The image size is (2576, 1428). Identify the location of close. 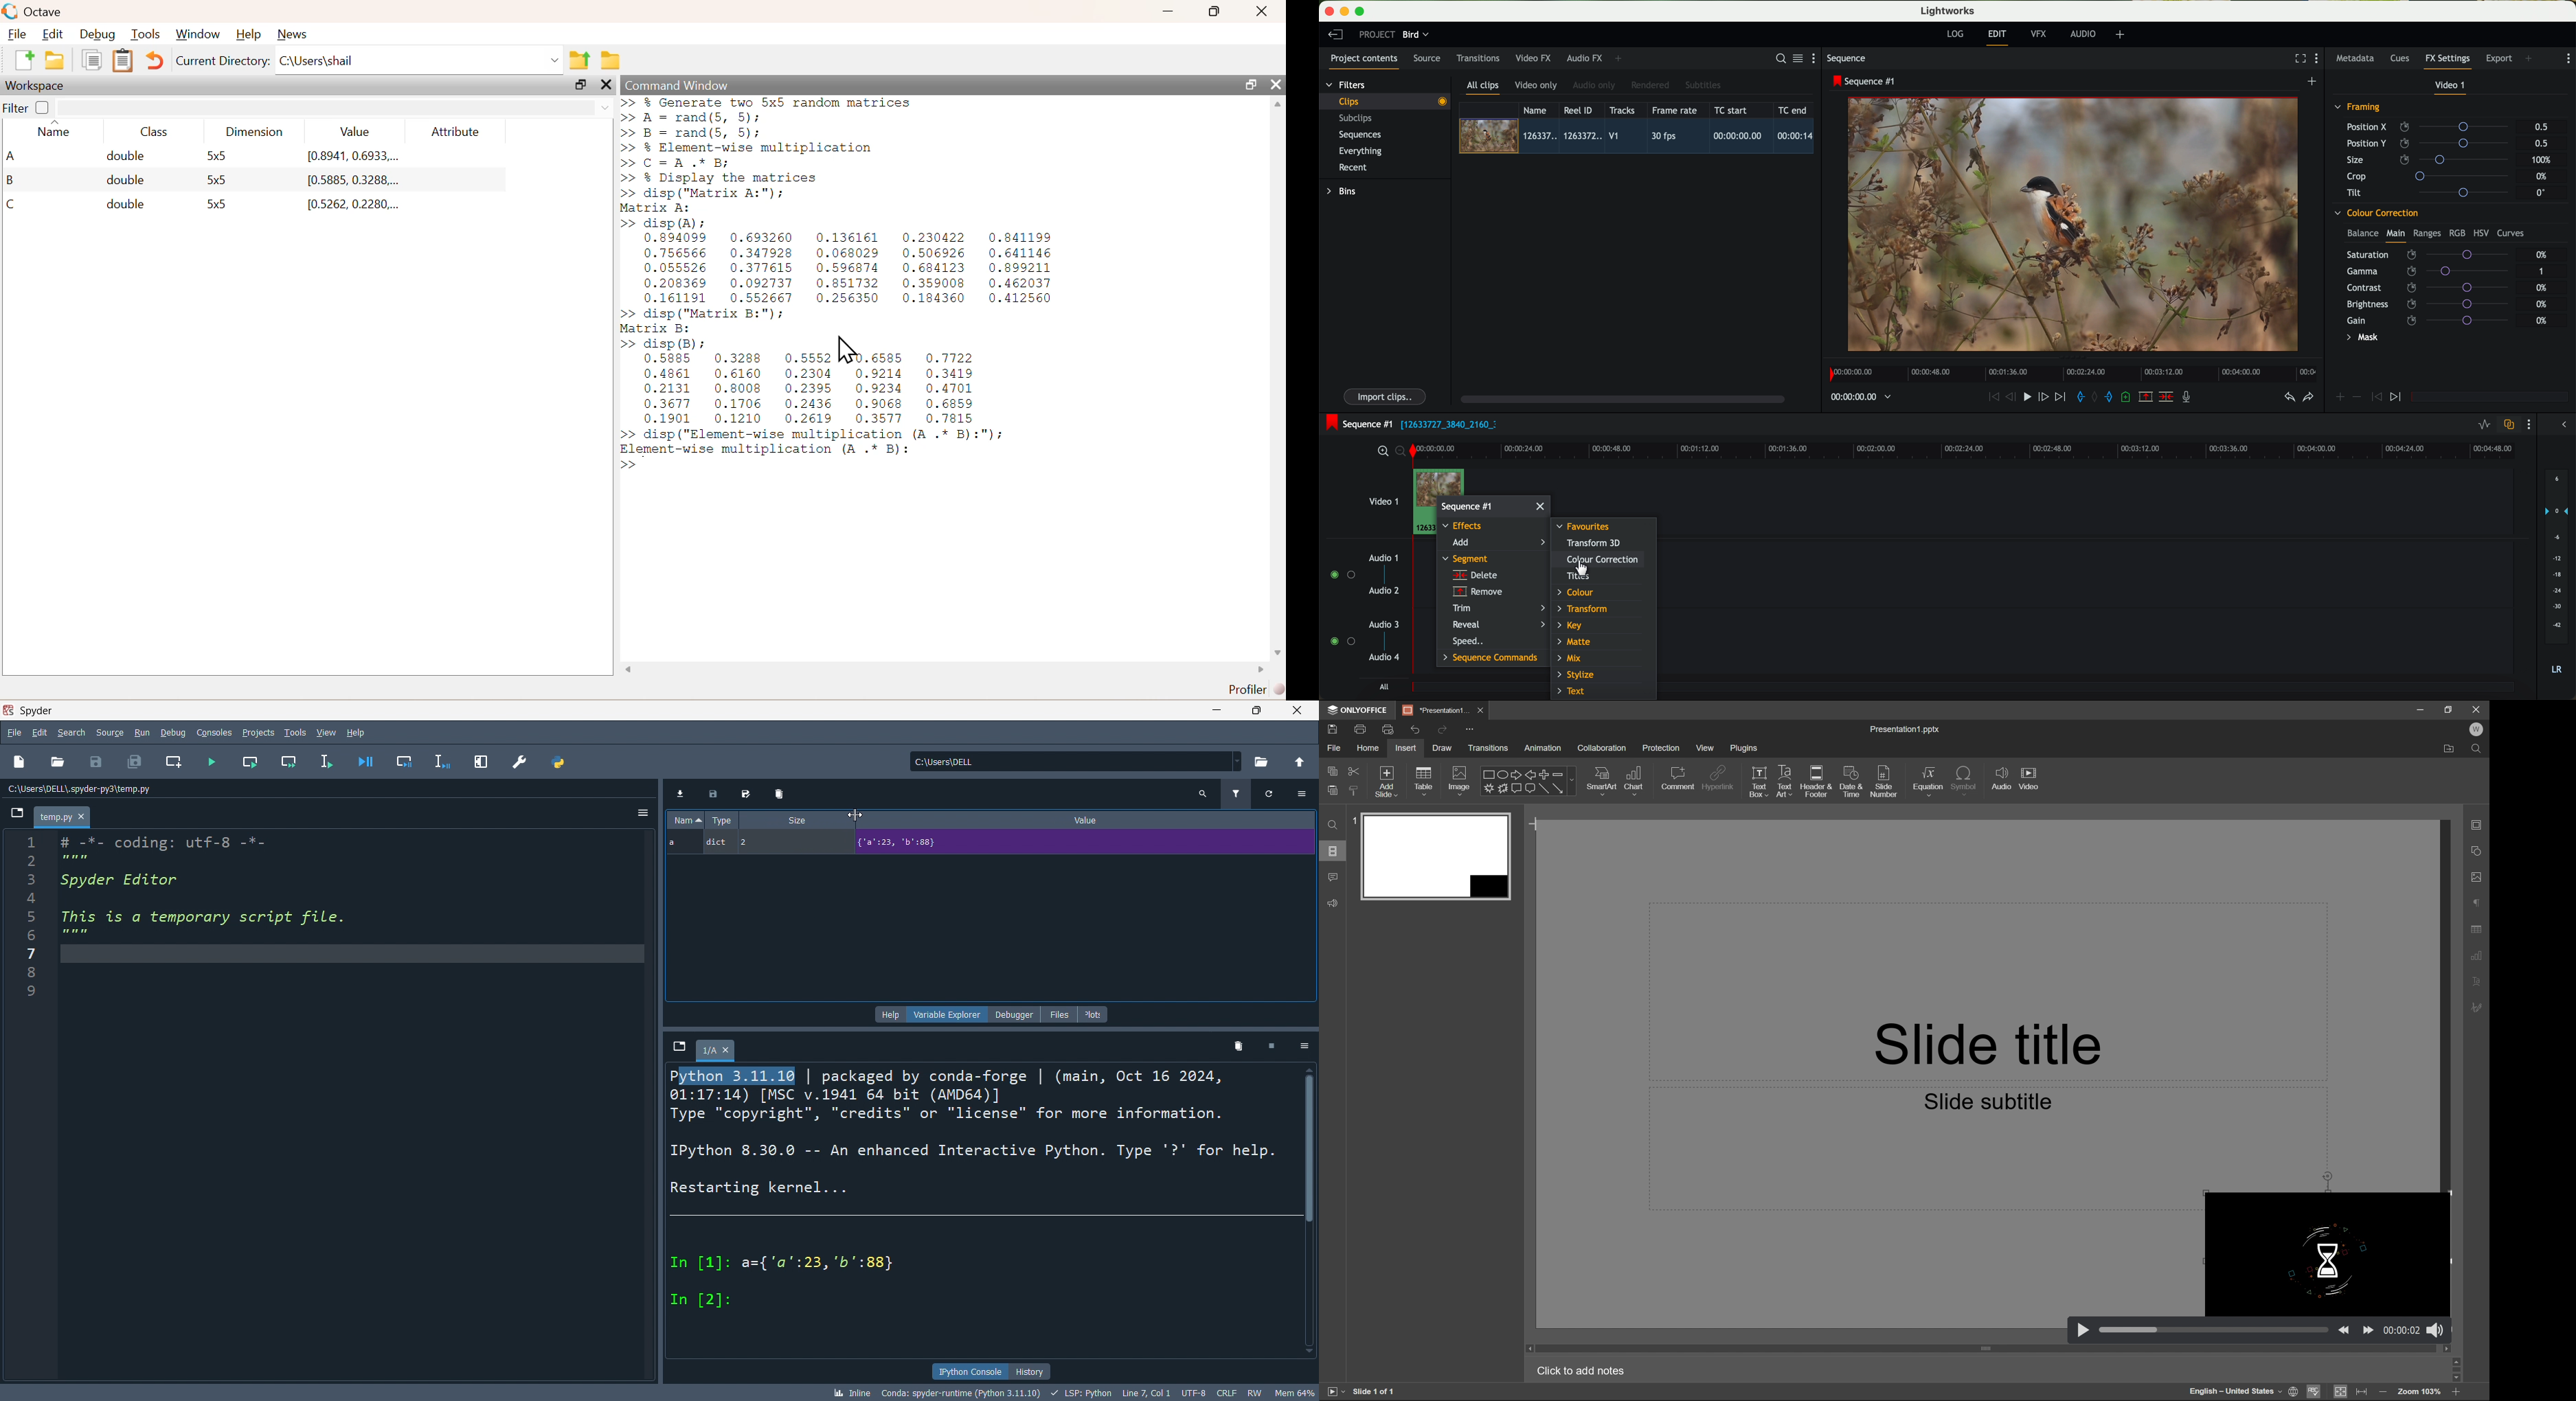
(1483, 710).